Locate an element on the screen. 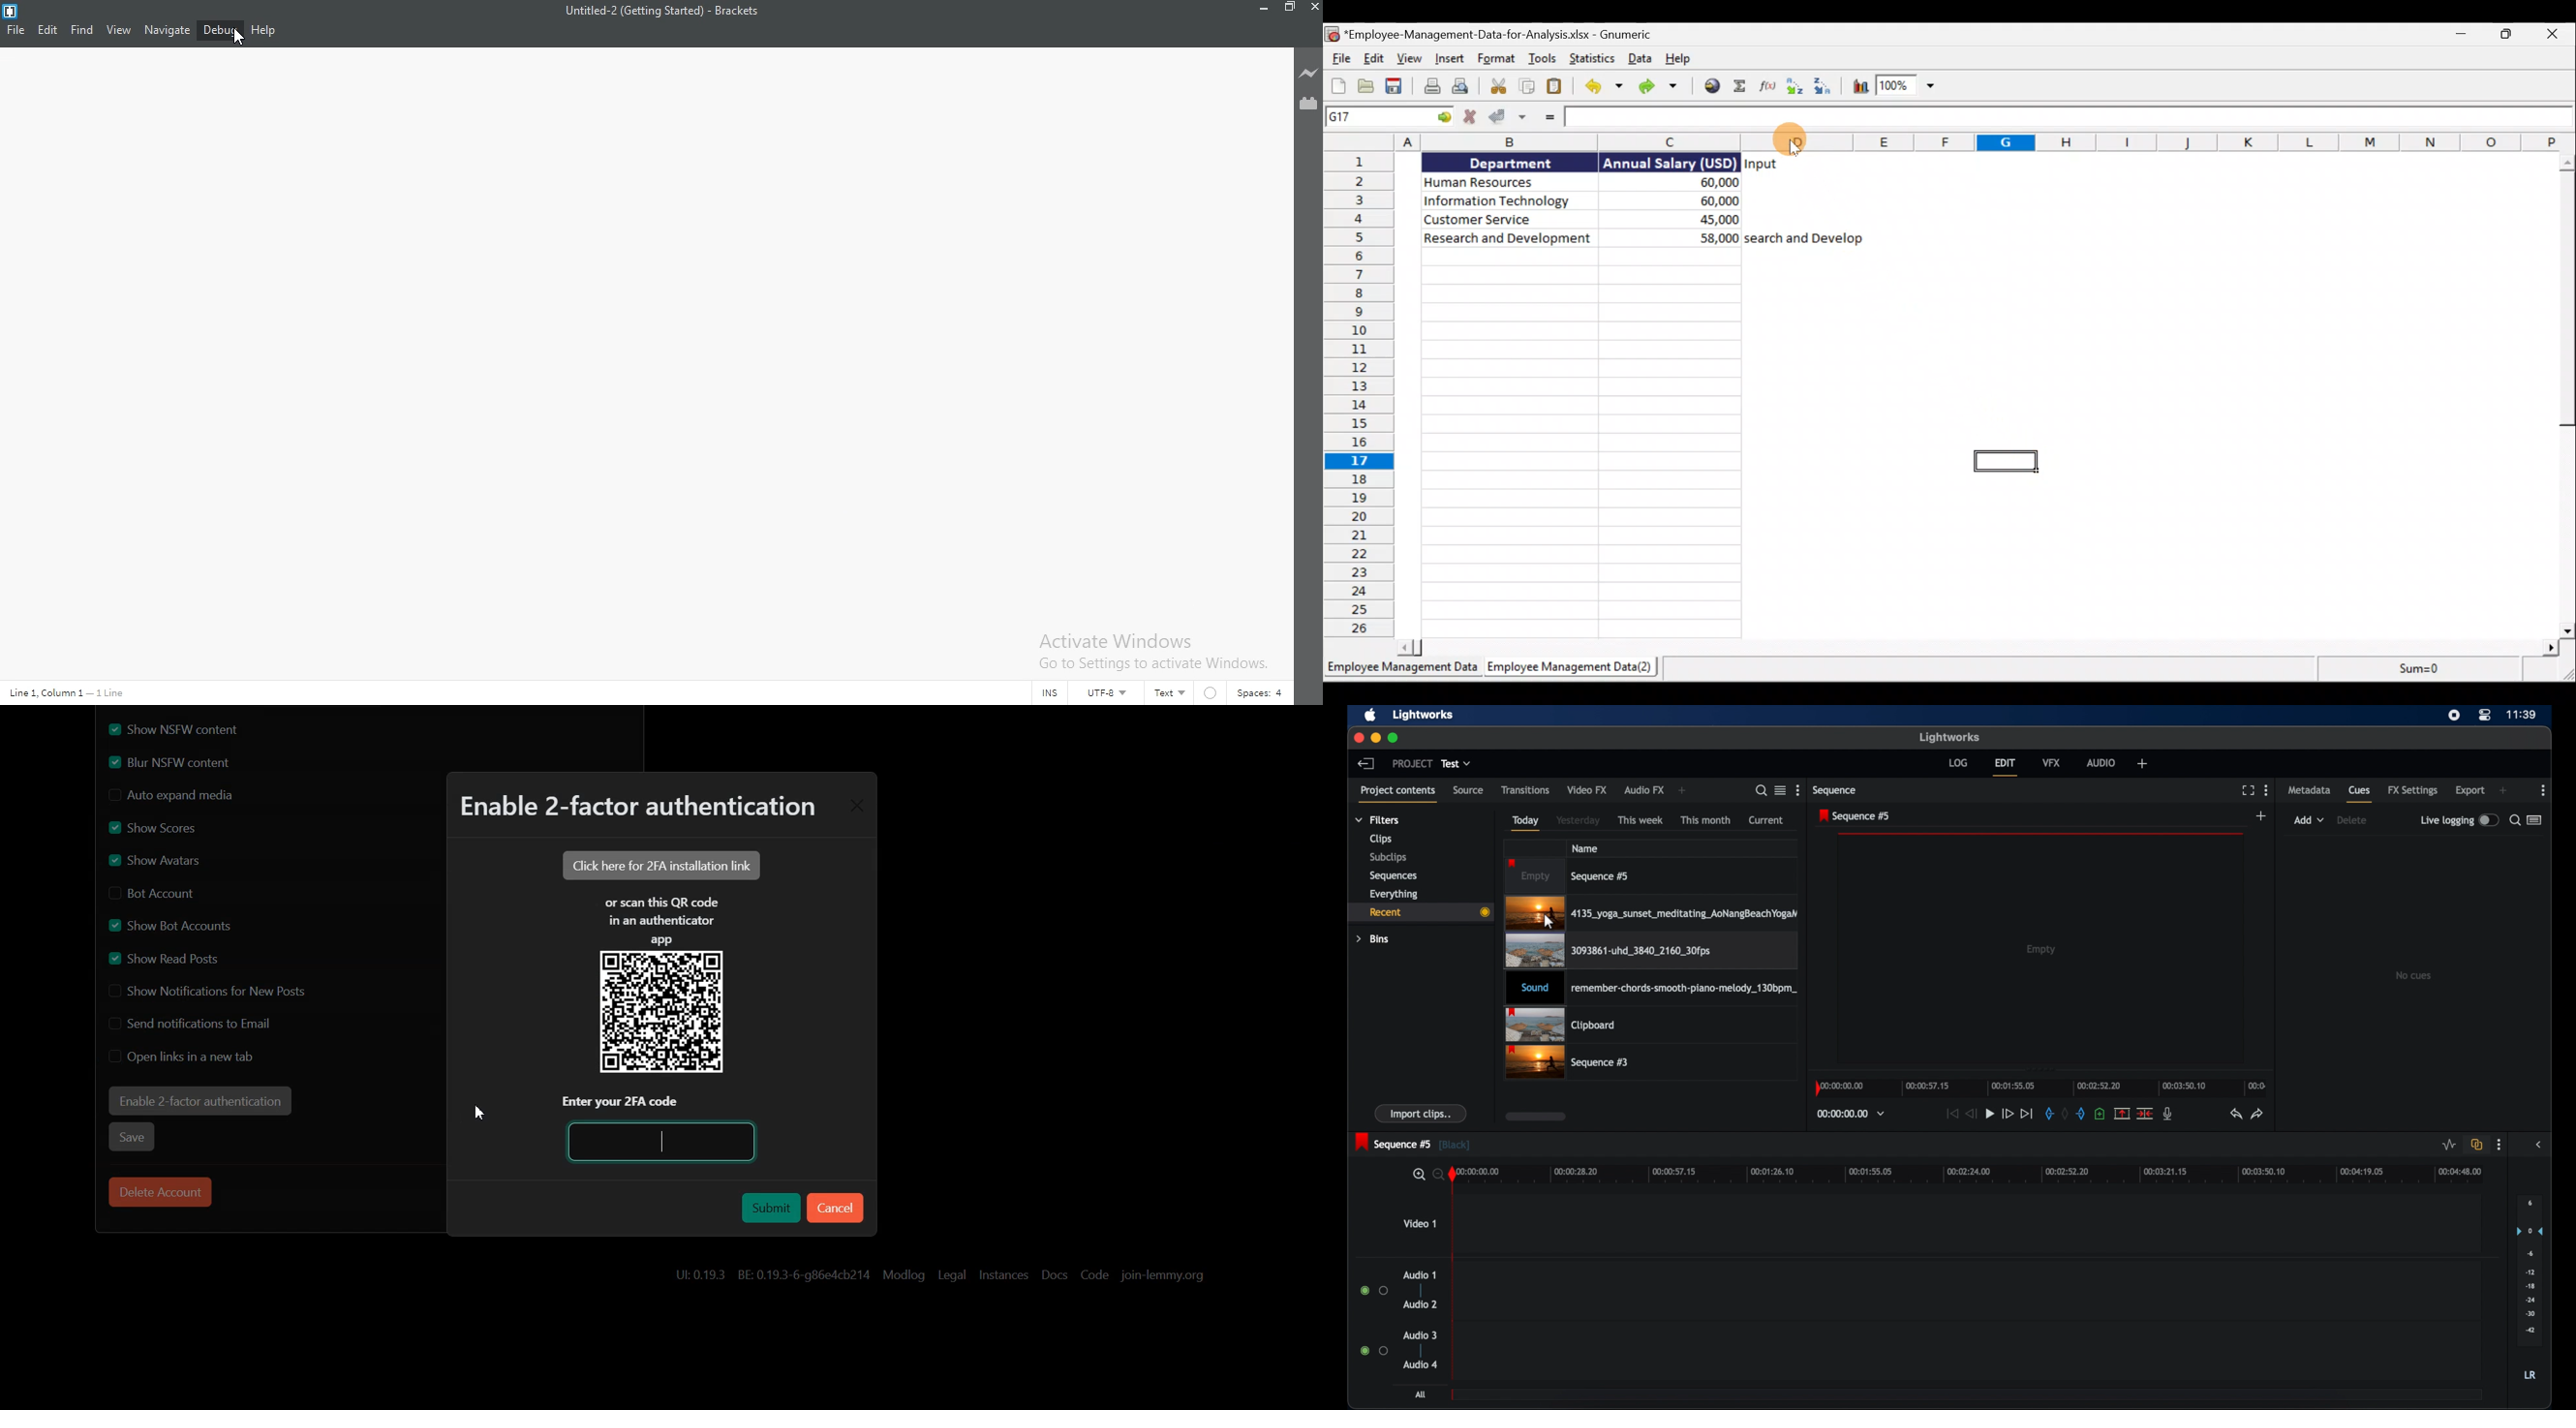  Print the current file is located at coordinates (1430, 87).